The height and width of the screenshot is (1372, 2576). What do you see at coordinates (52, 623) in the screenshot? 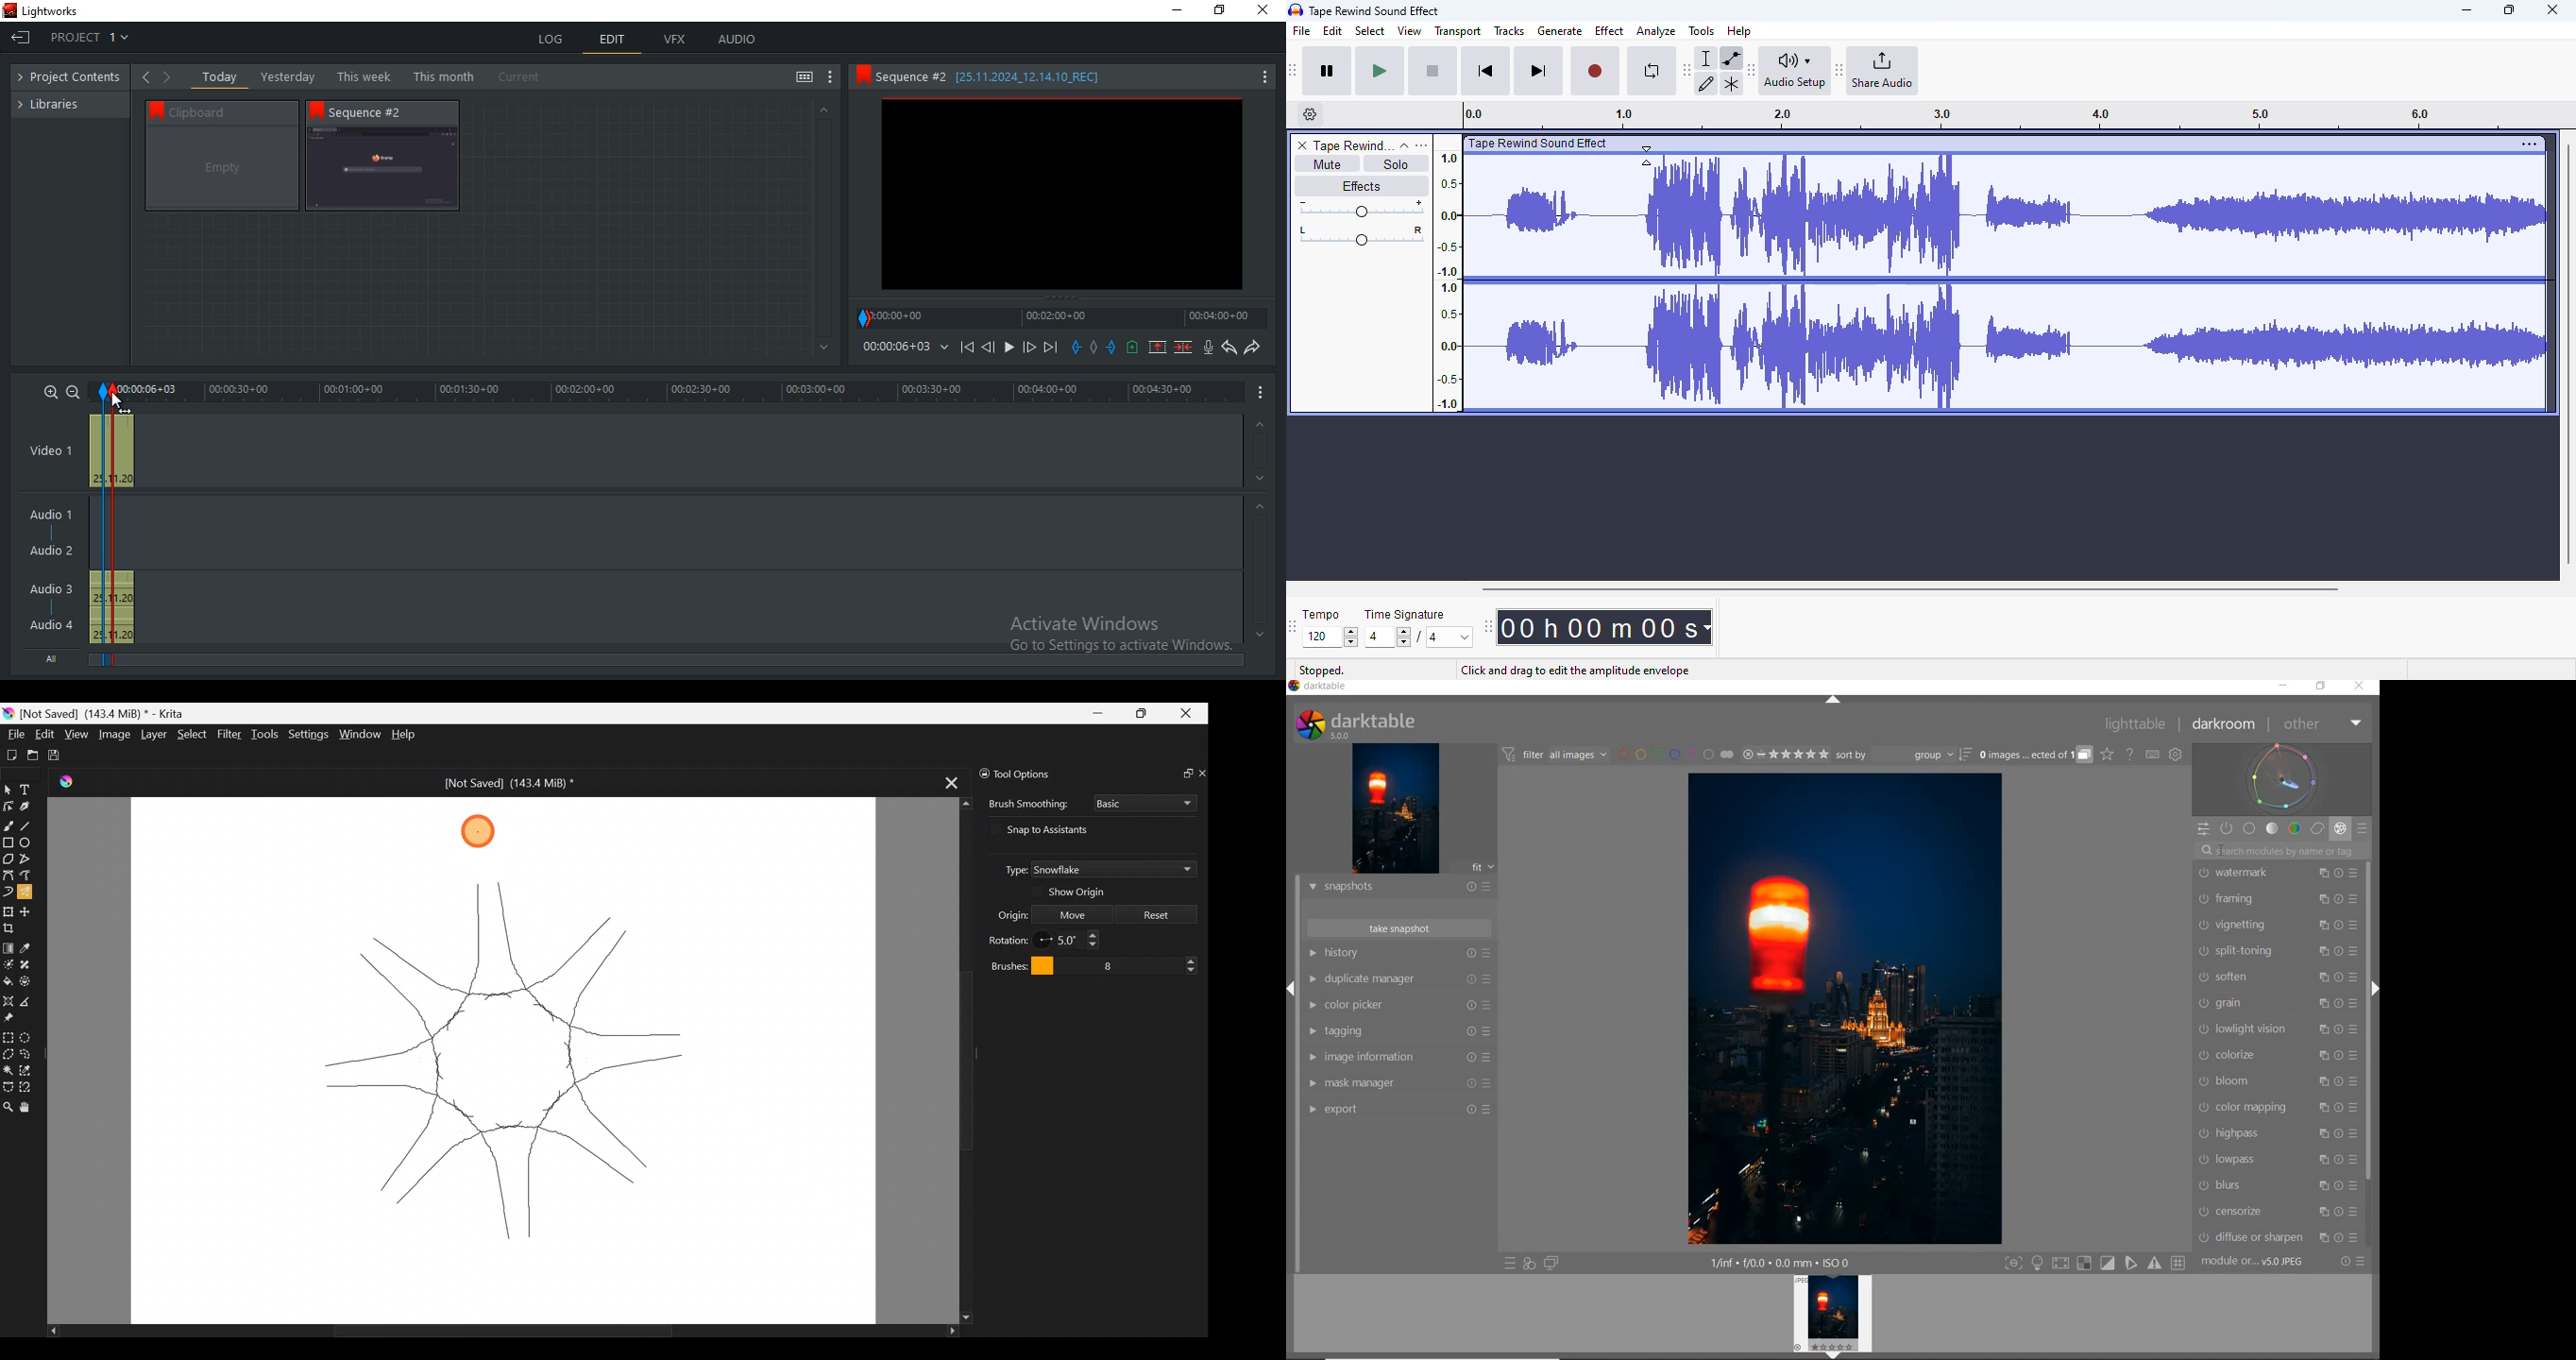
I see `Audio 4` at bounding box center [52, 623].